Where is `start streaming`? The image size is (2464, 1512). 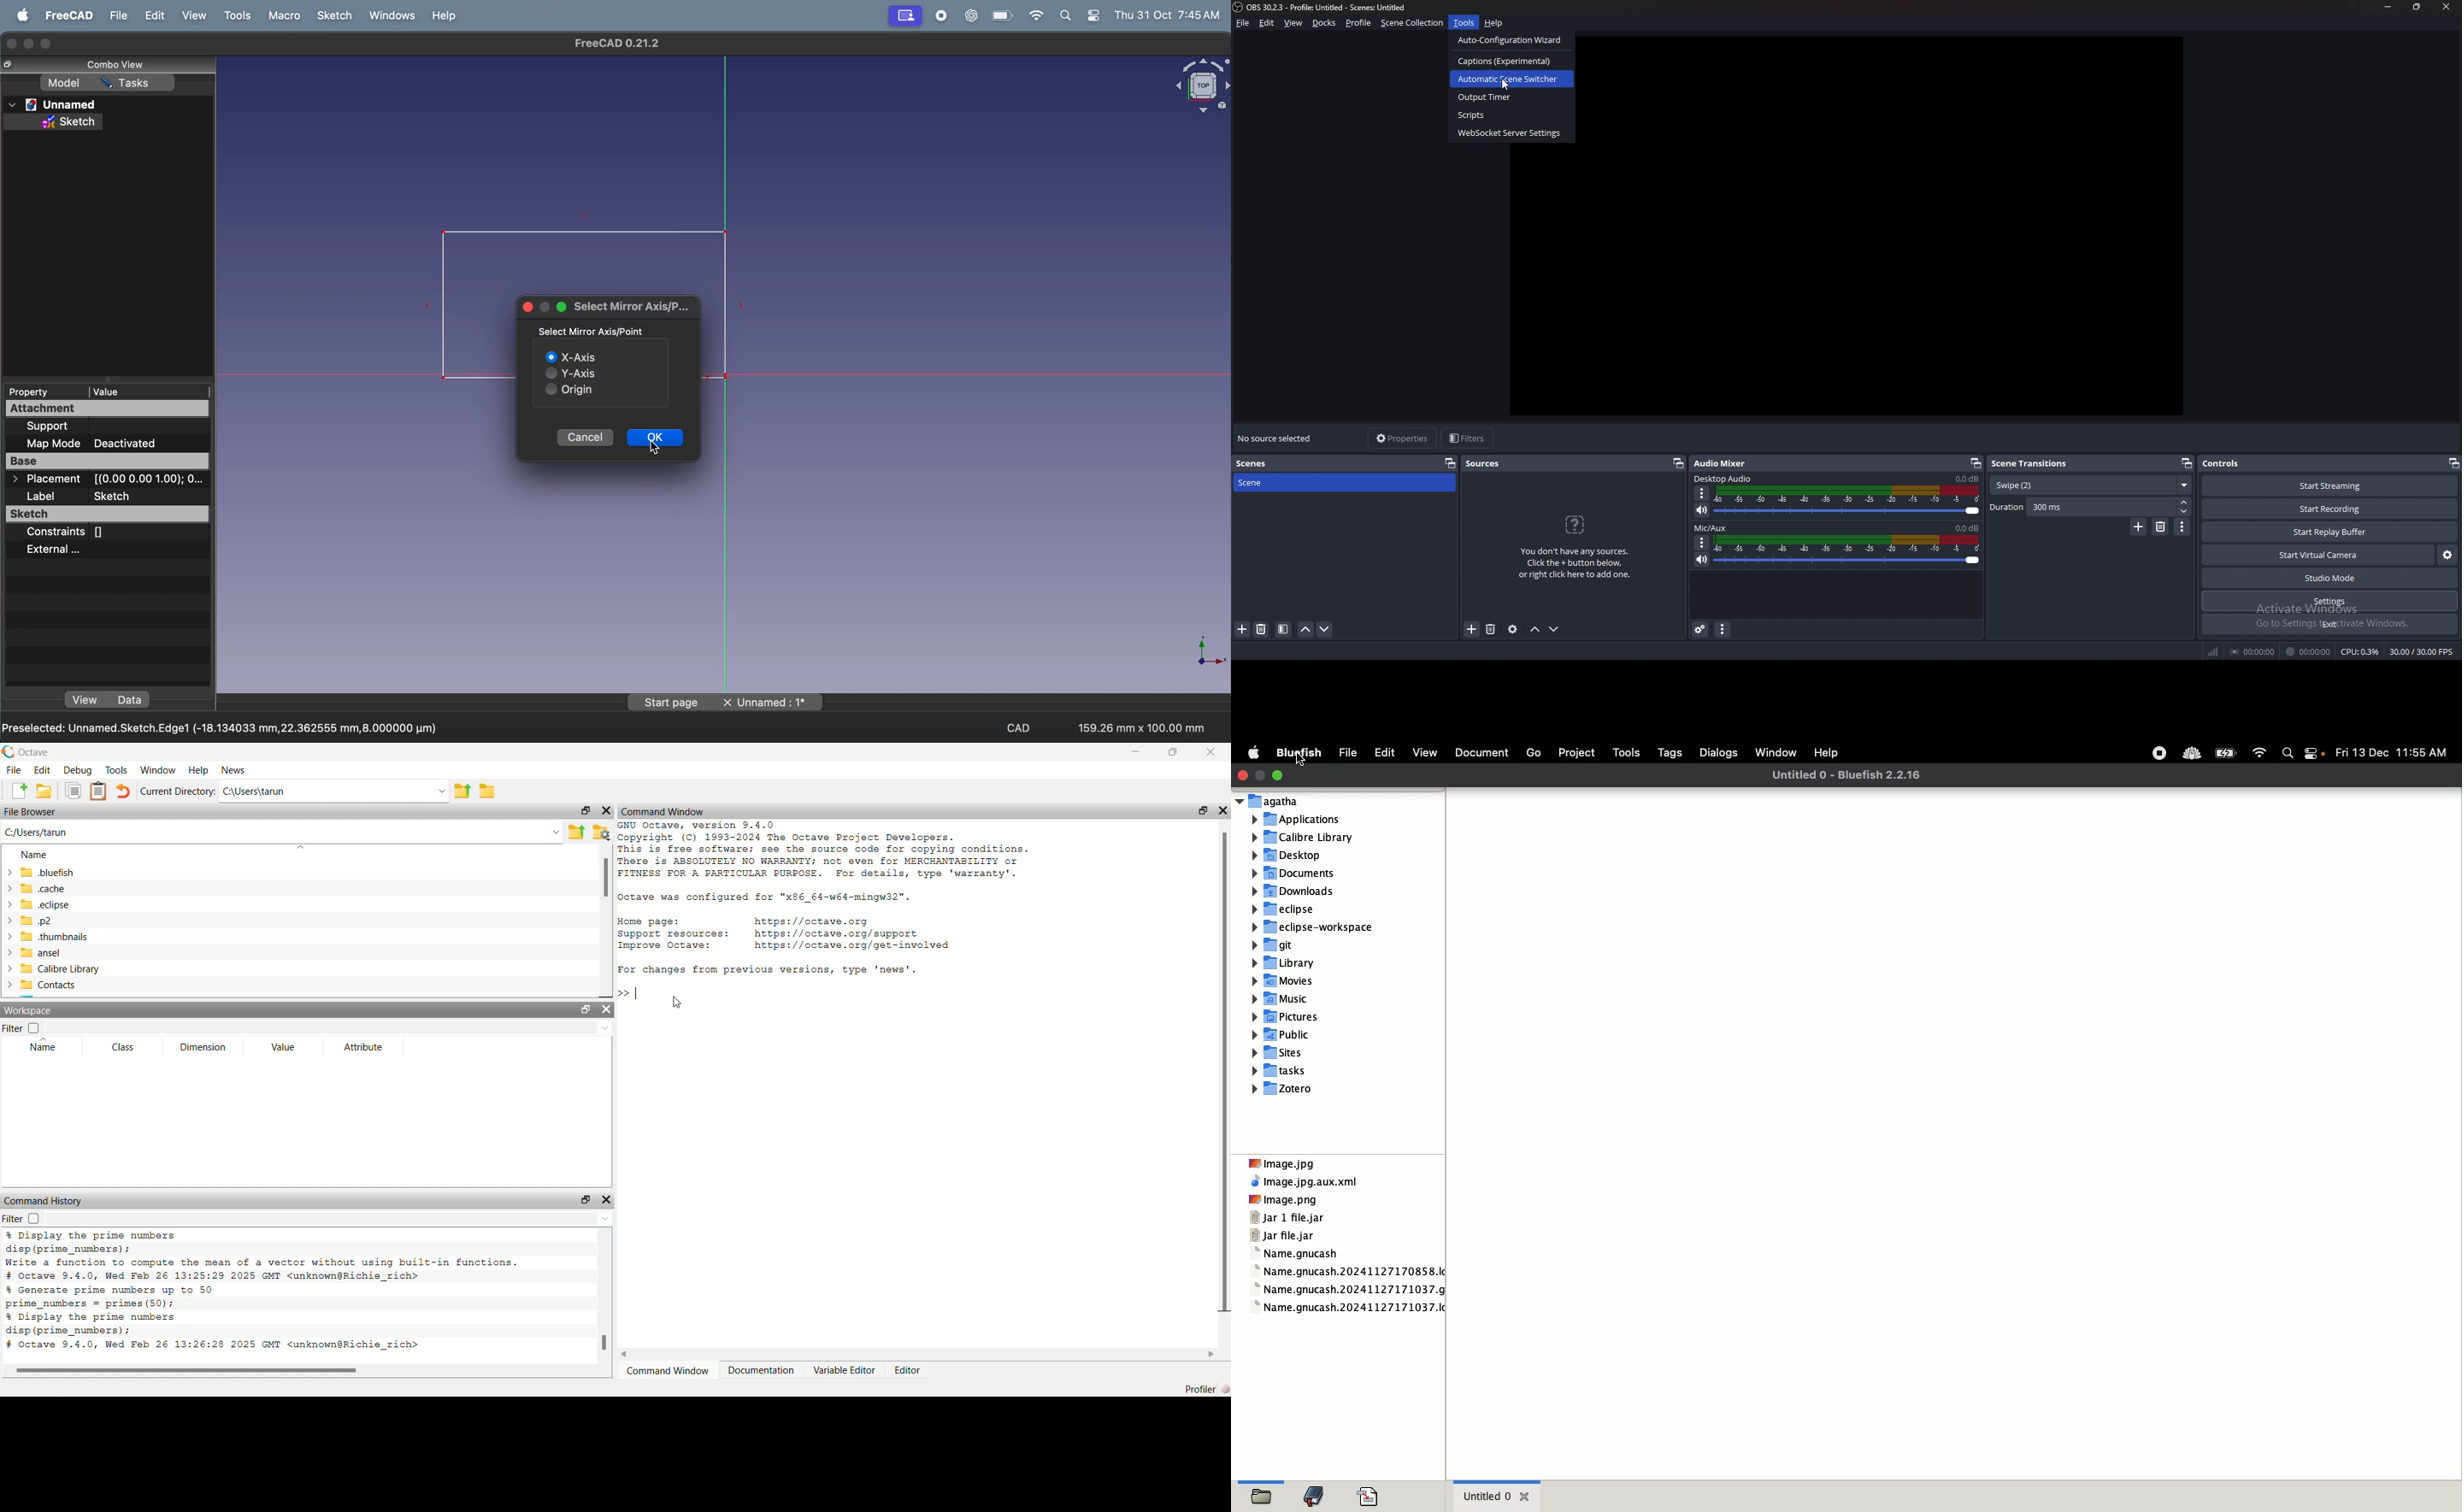
start streaming is located at coordinates (2331, 486).